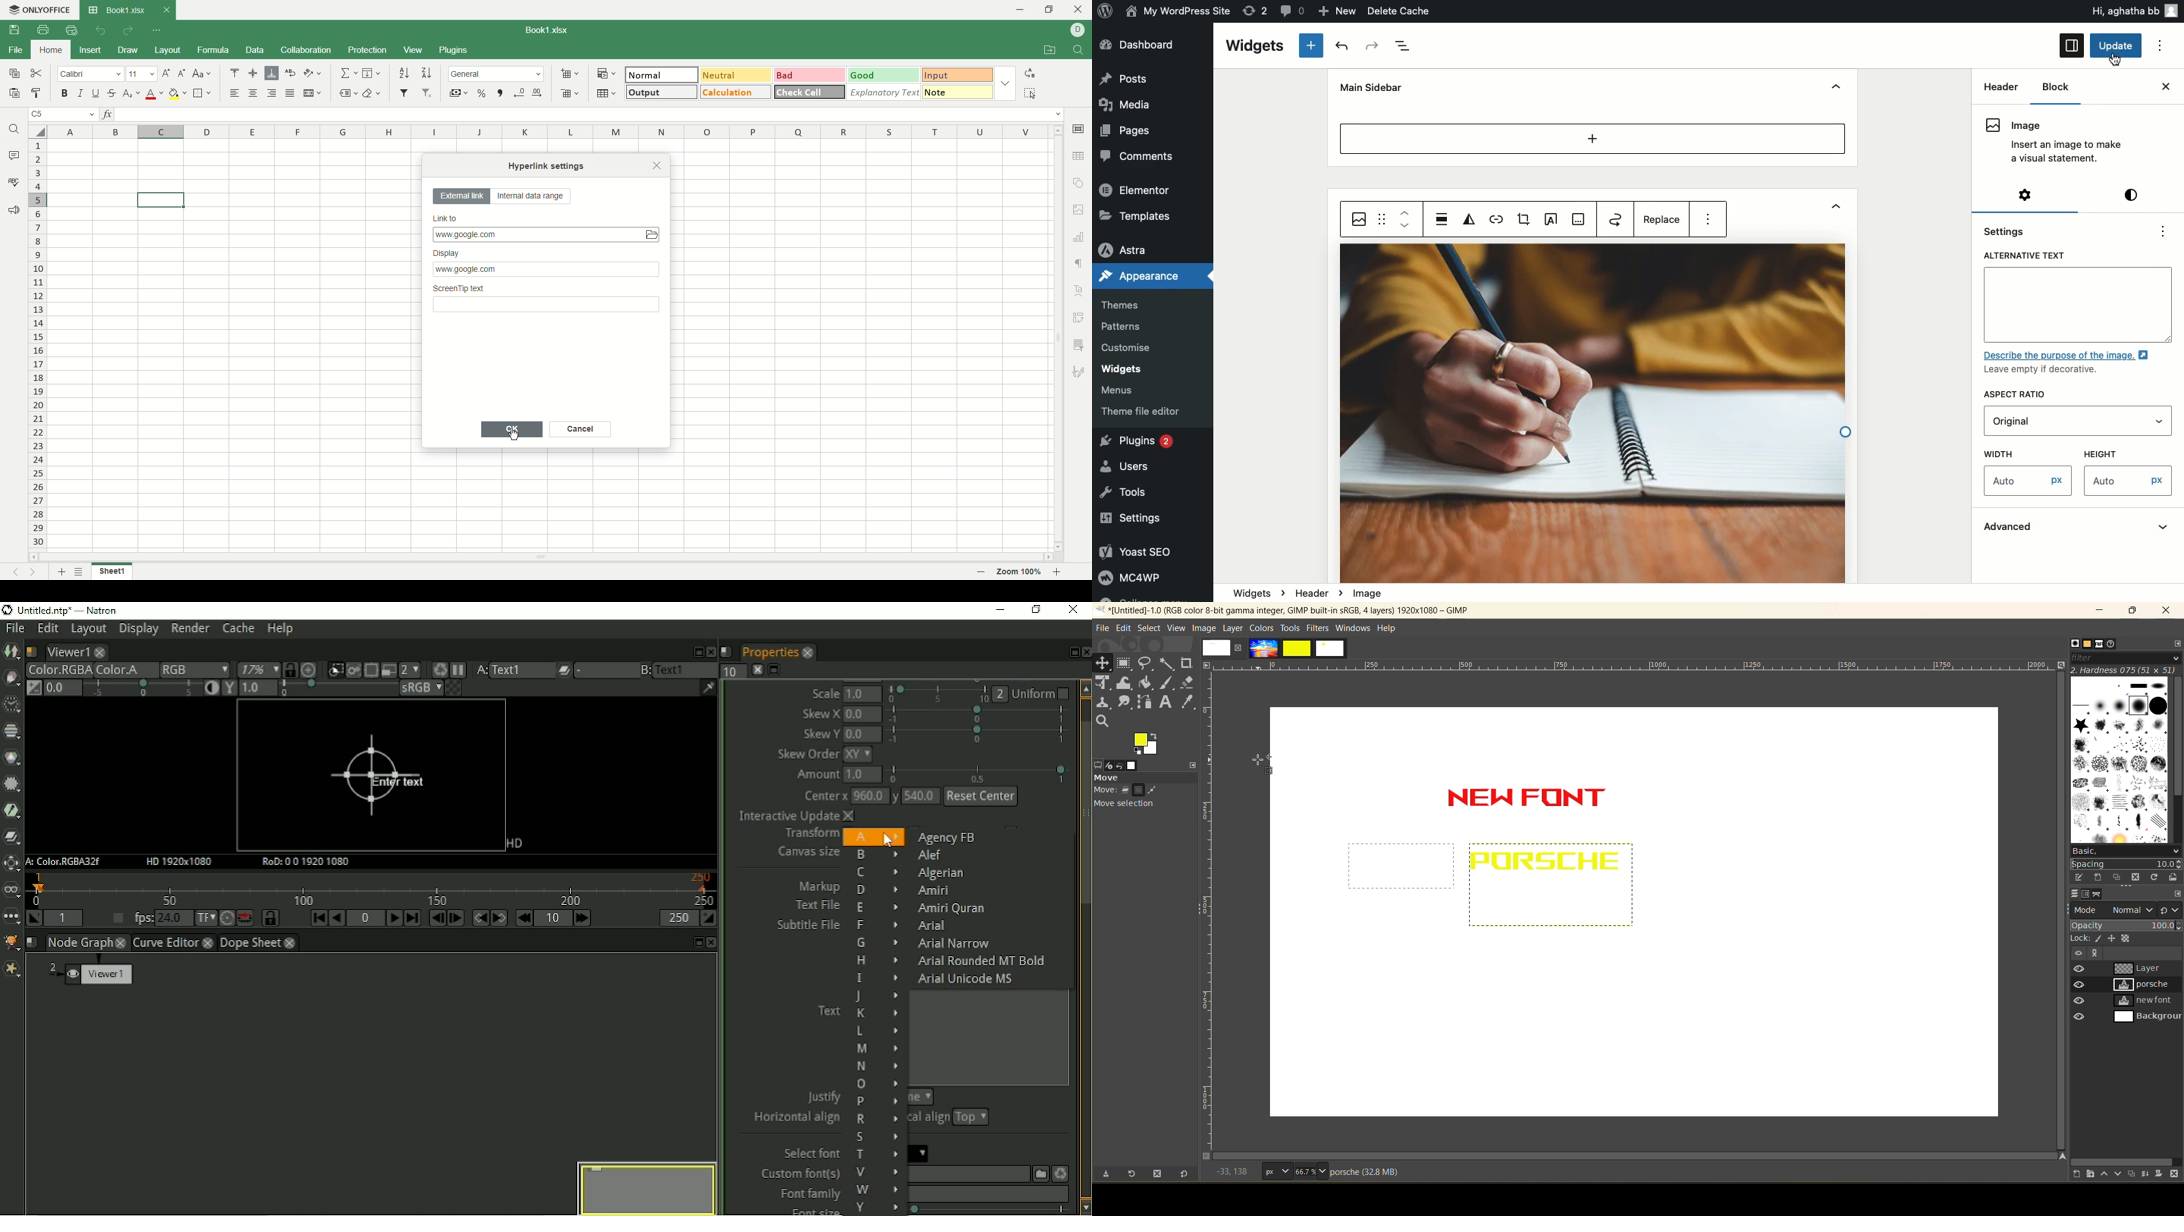 Image resolution: width=2184 pixels, height=1232 pixels. I want to click on Logo, so click(1106, 10).